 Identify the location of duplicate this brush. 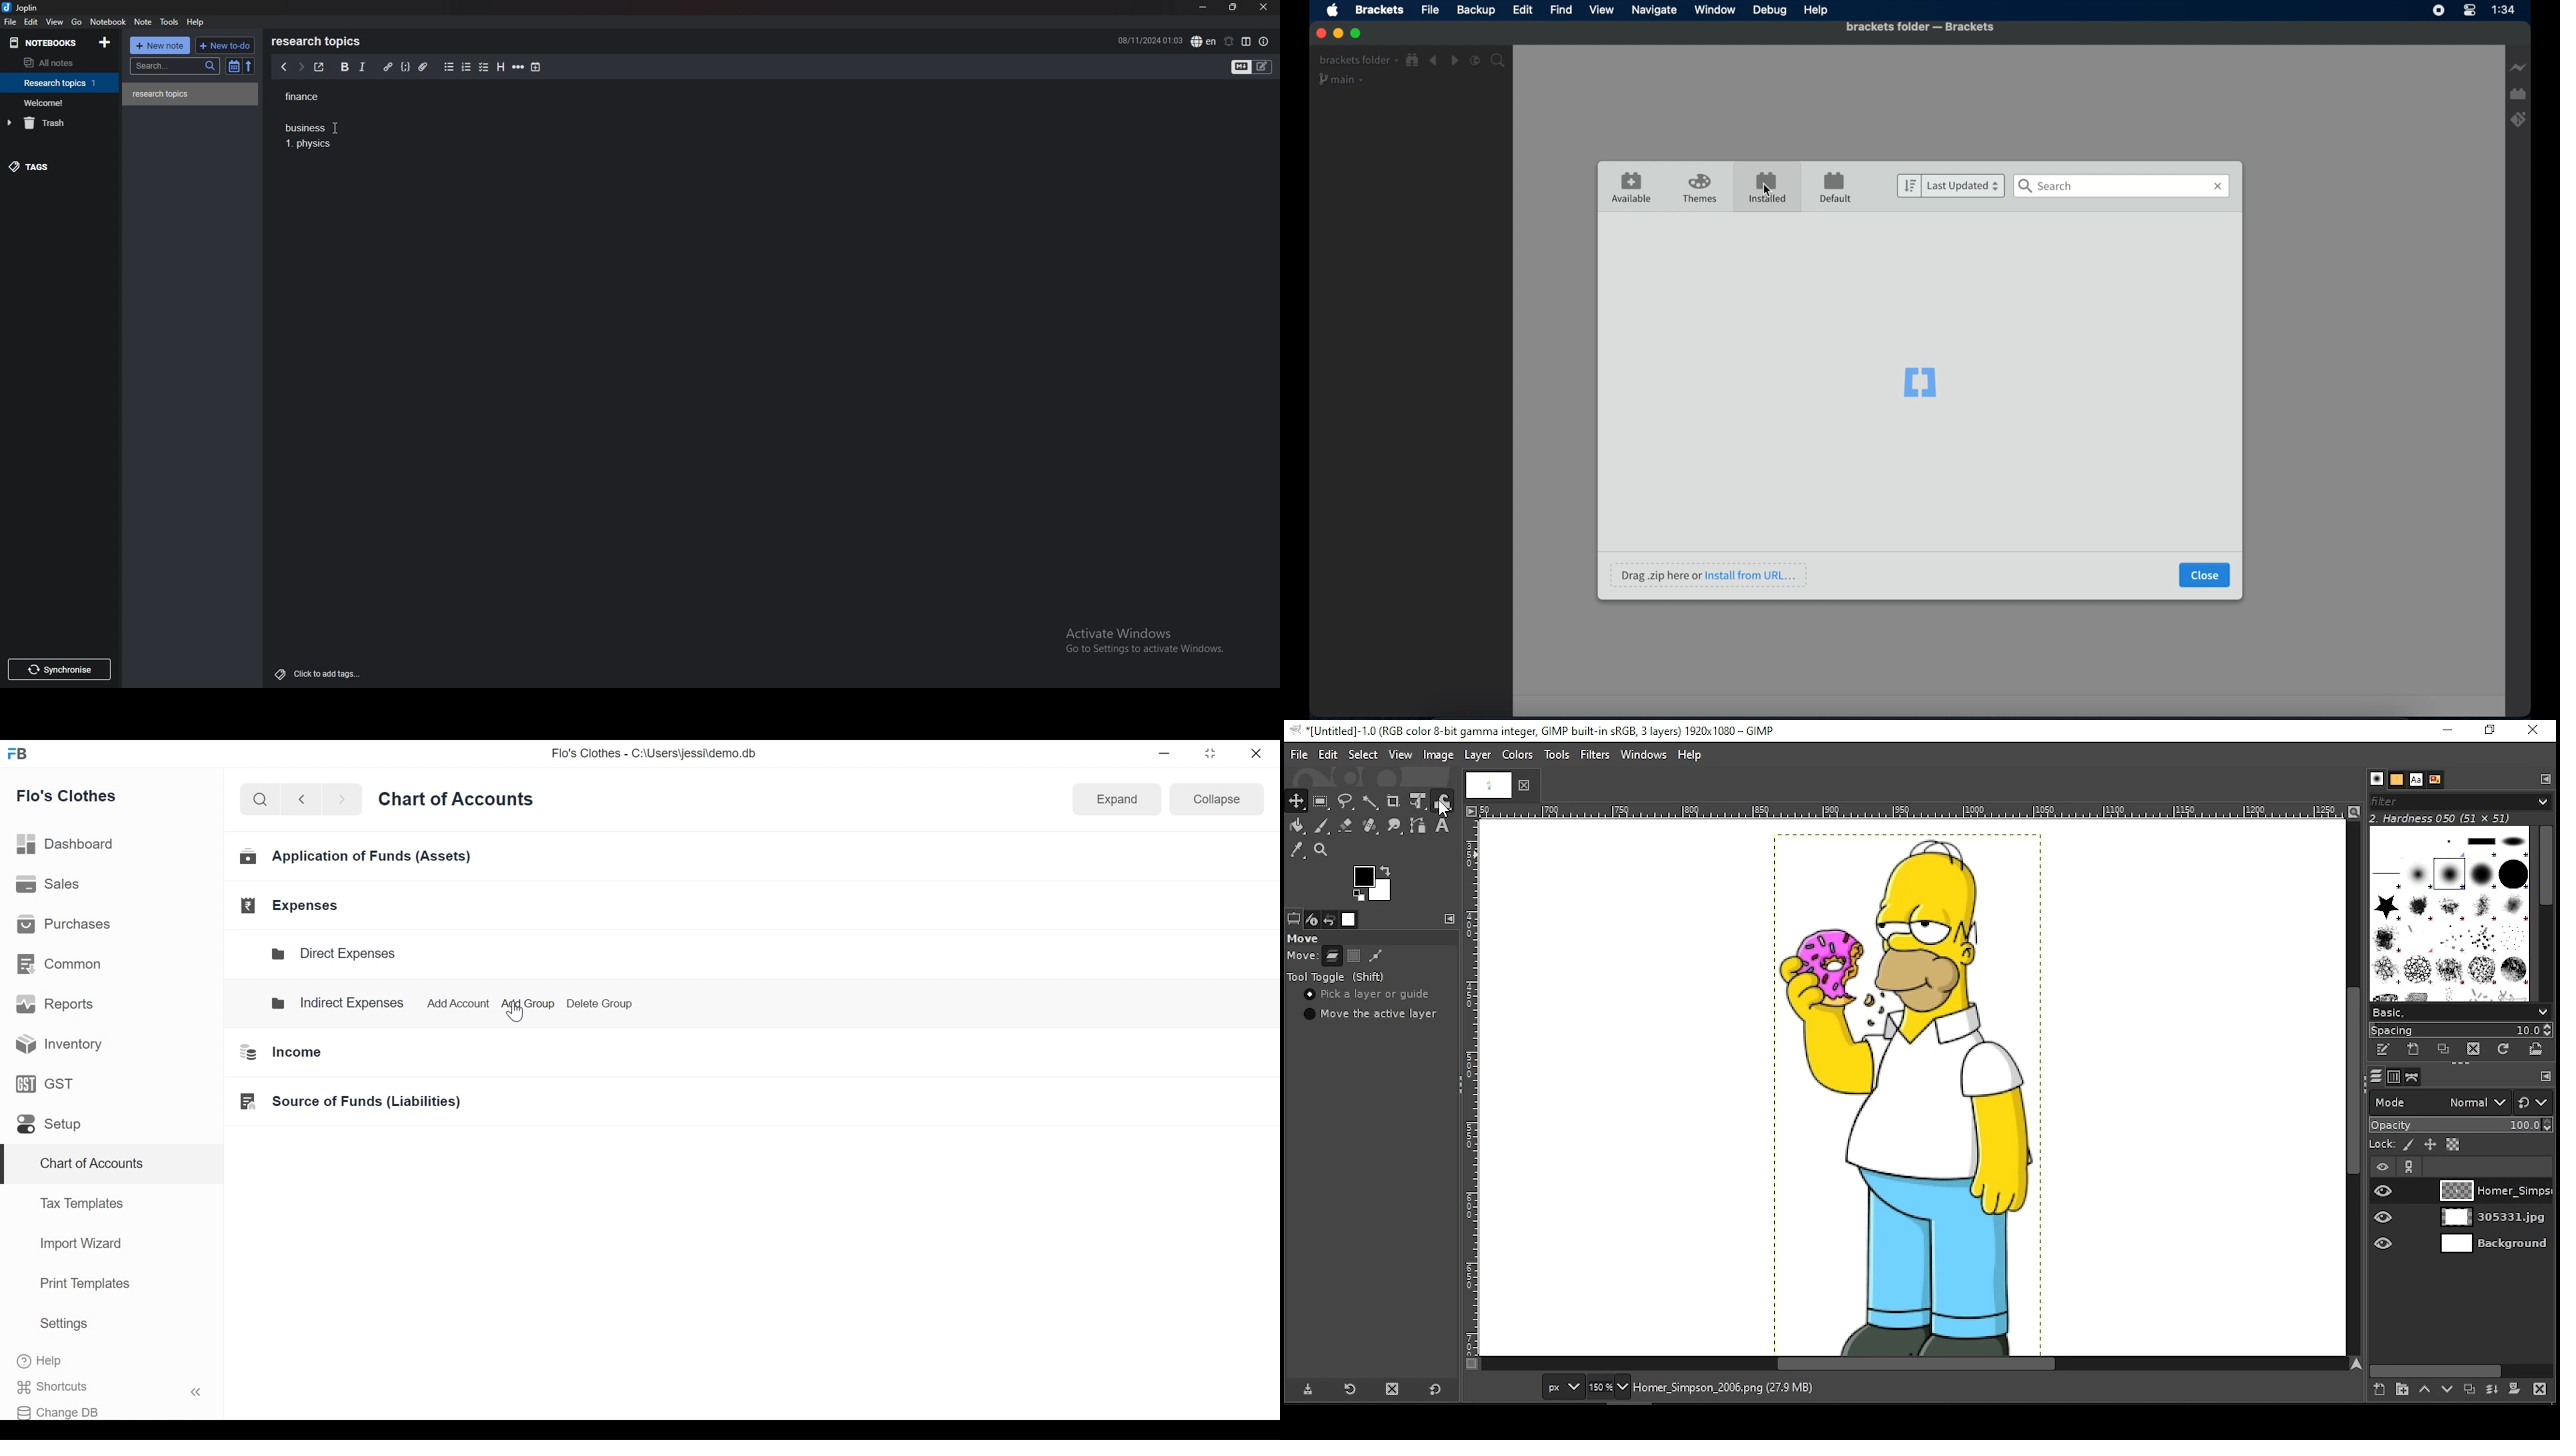
(2444, 1050).